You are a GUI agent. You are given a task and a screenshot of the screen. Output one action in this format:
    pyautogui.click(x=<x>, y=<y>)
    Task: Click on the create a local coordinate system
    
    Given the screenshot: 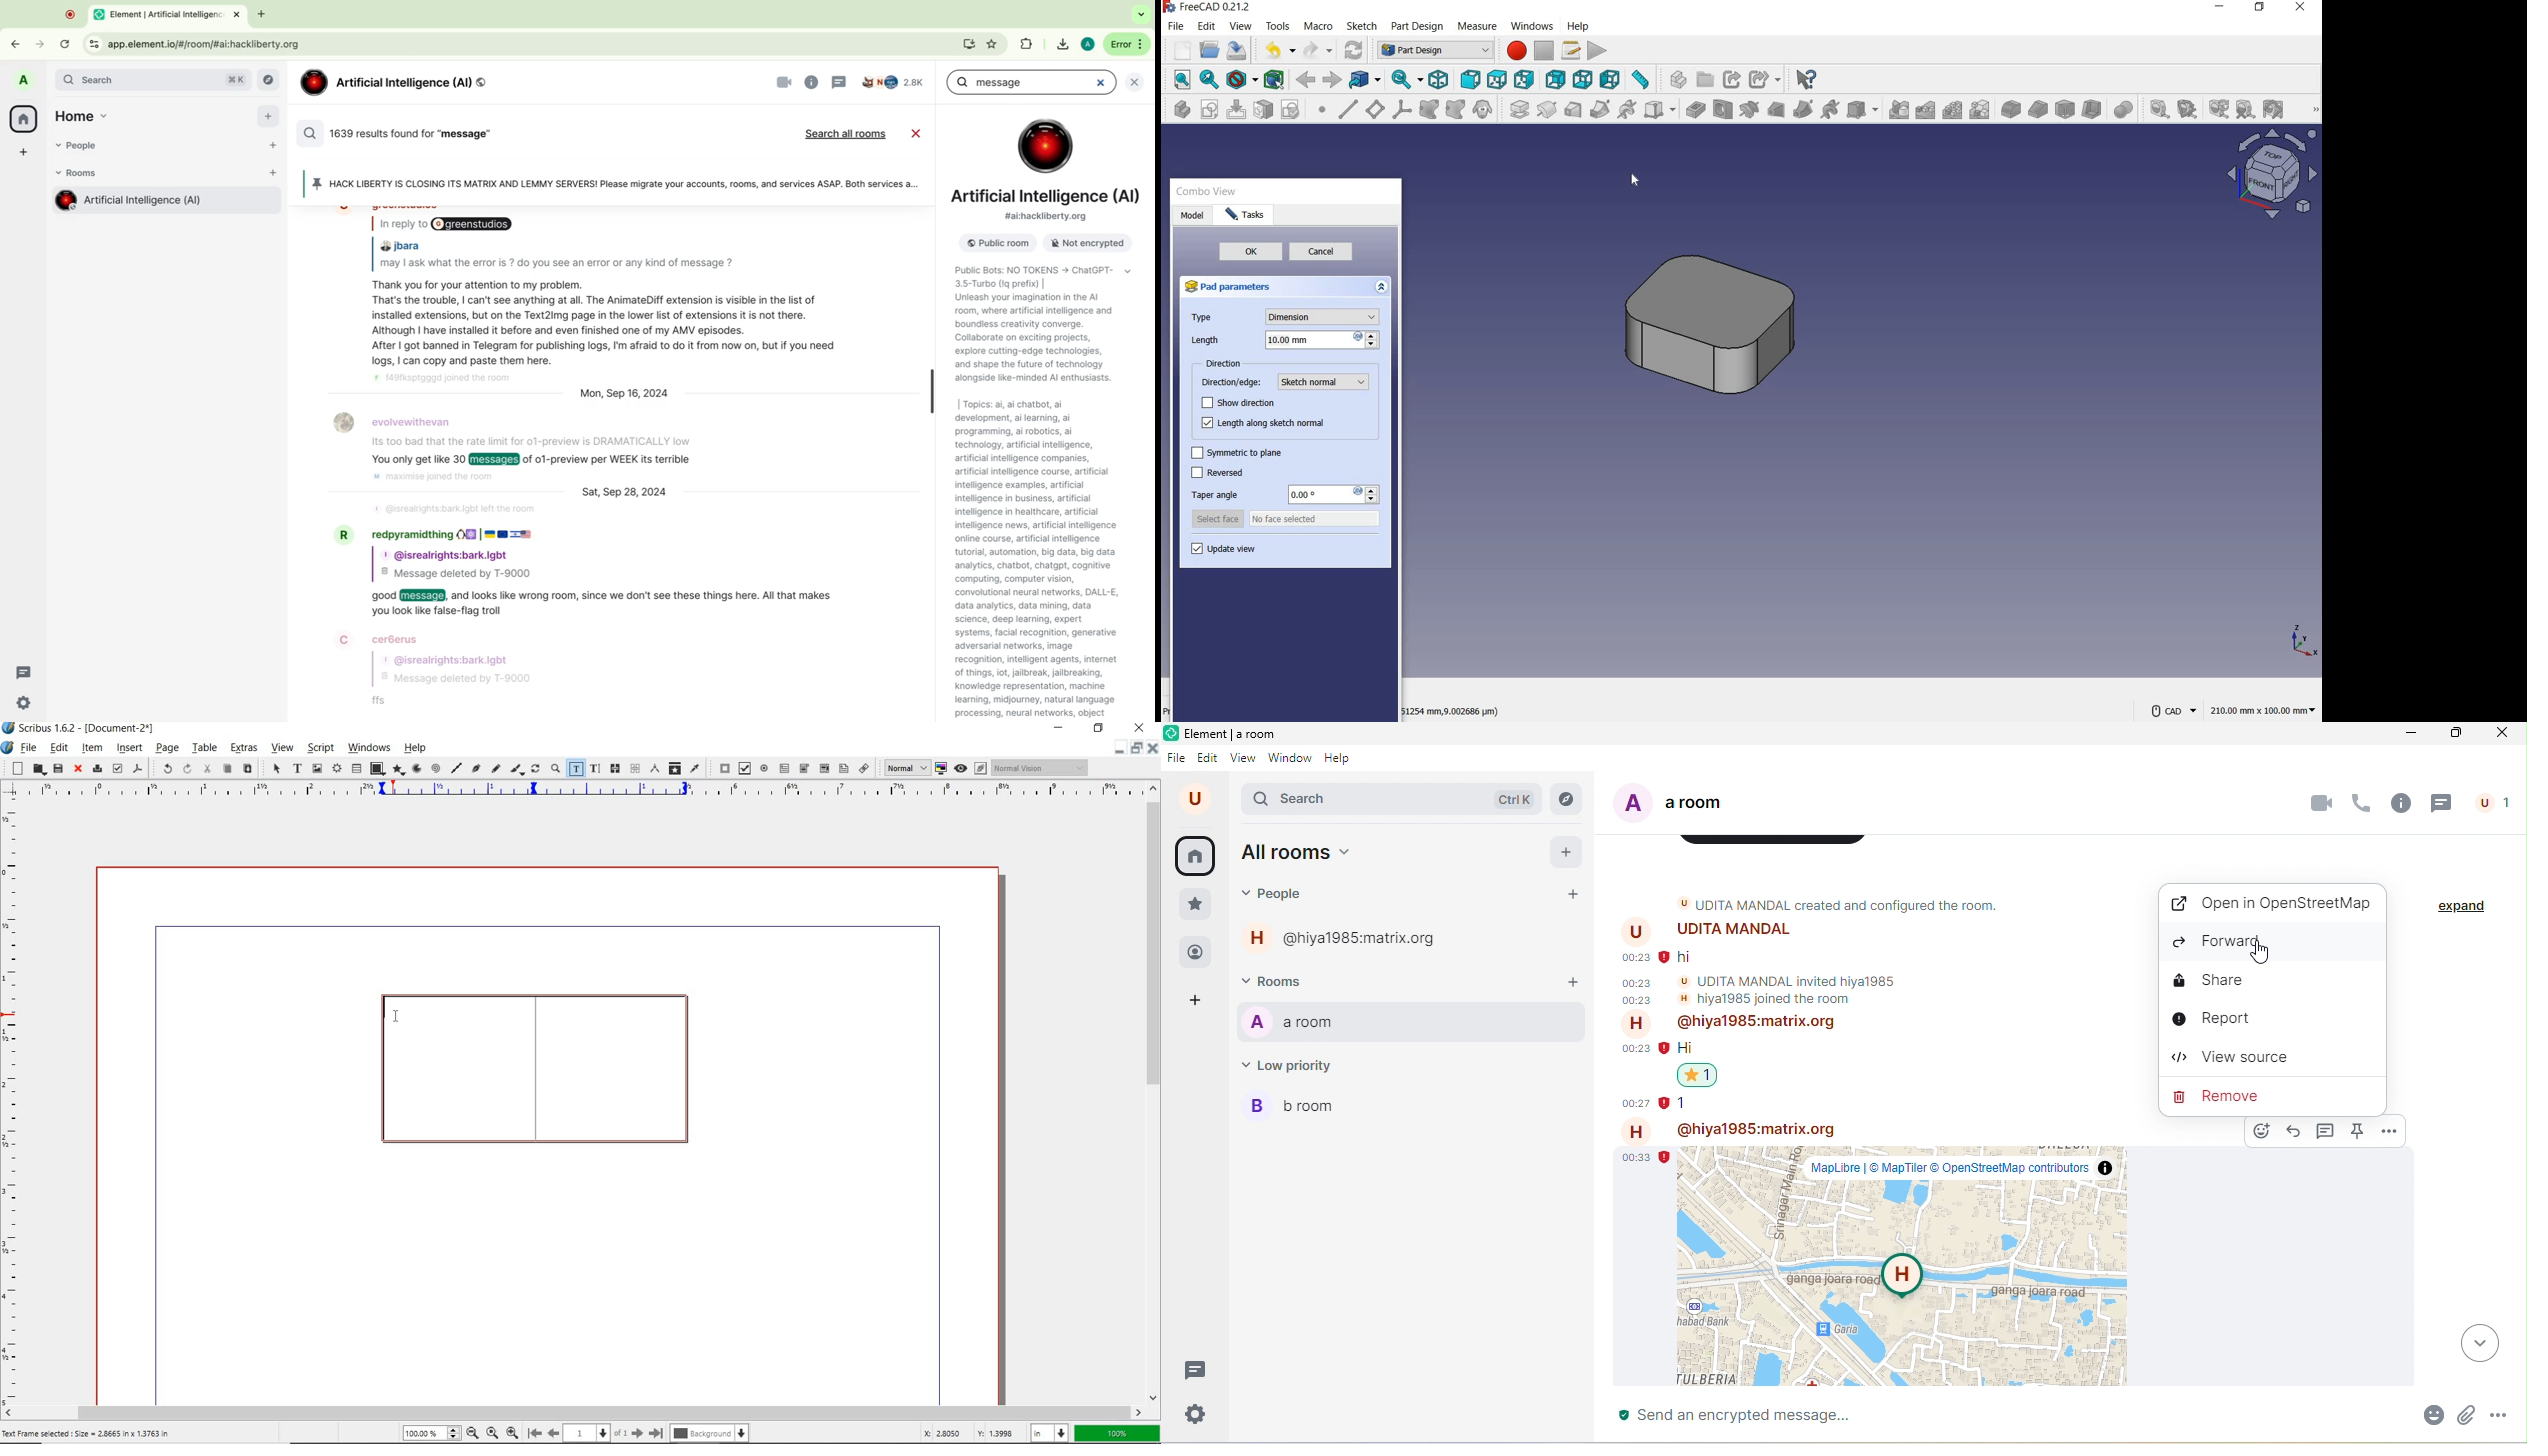 What is the action you would take?
    pyautogui.click(x=1402, y=111)
    